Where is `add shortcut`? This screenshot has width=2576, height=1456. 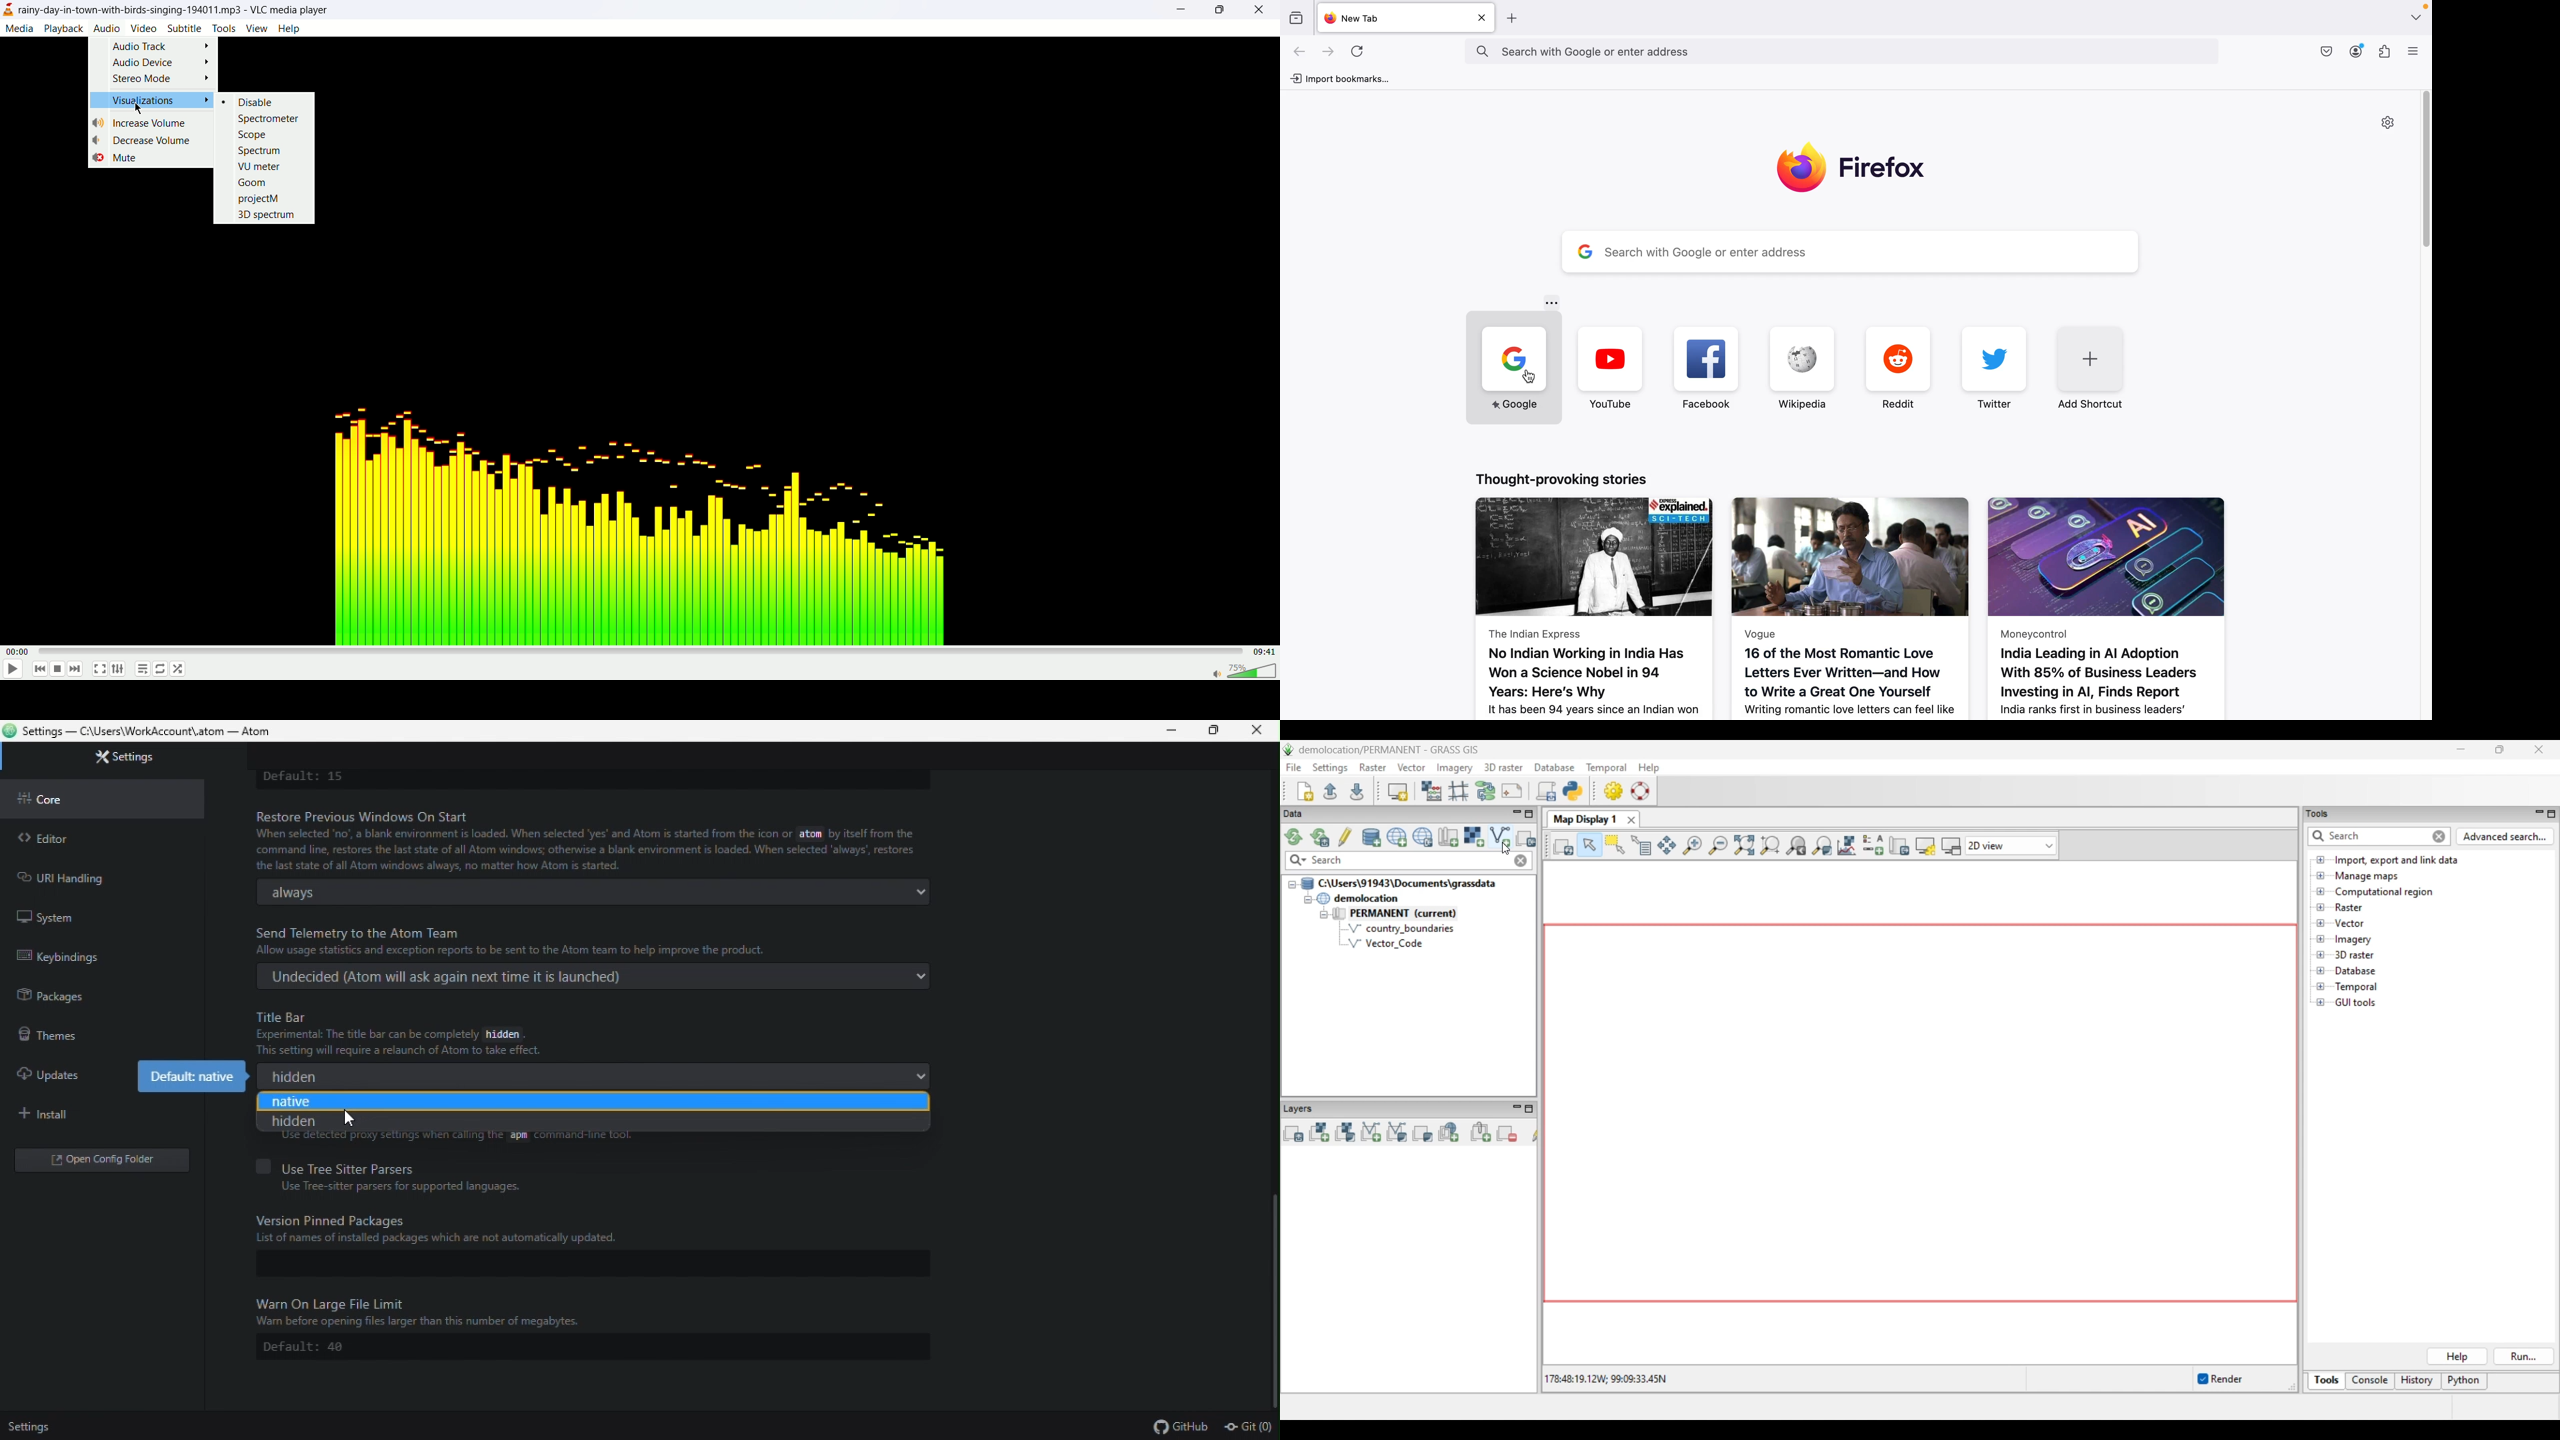
add shortcut is located at coordinates (2093, 372).